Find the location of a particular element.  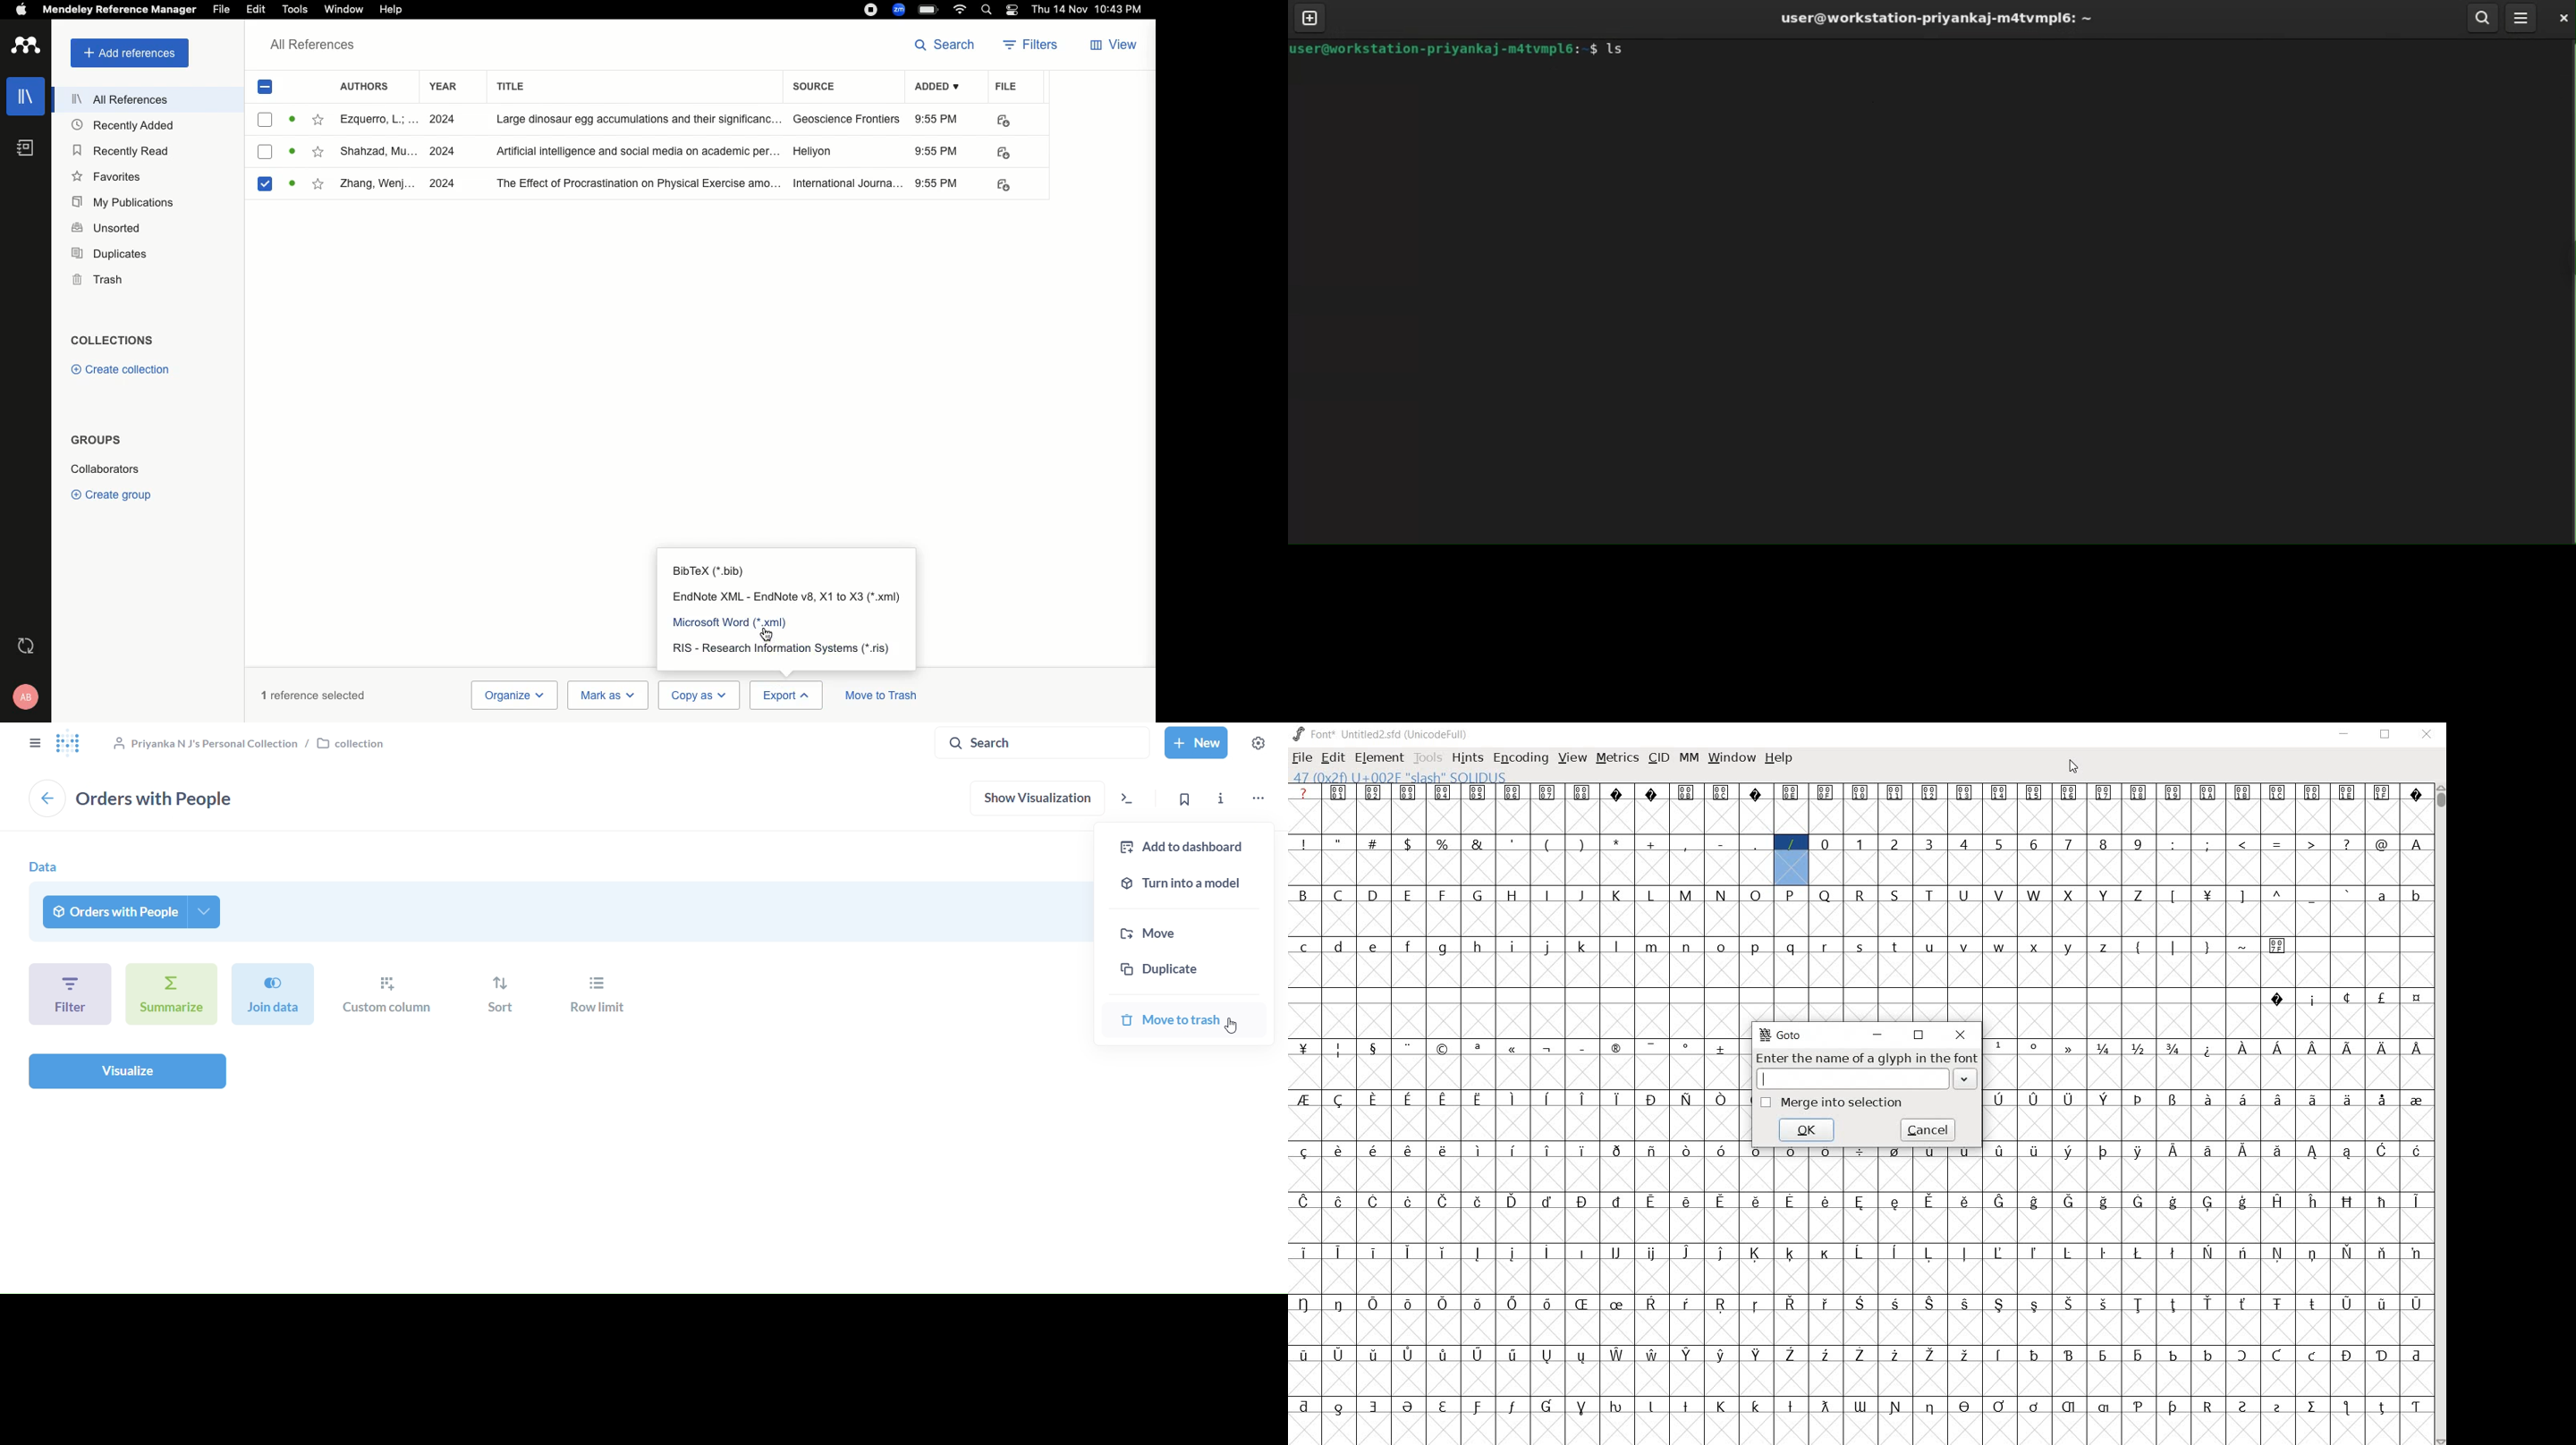

glyph is located at coordinates (2314, 1153).